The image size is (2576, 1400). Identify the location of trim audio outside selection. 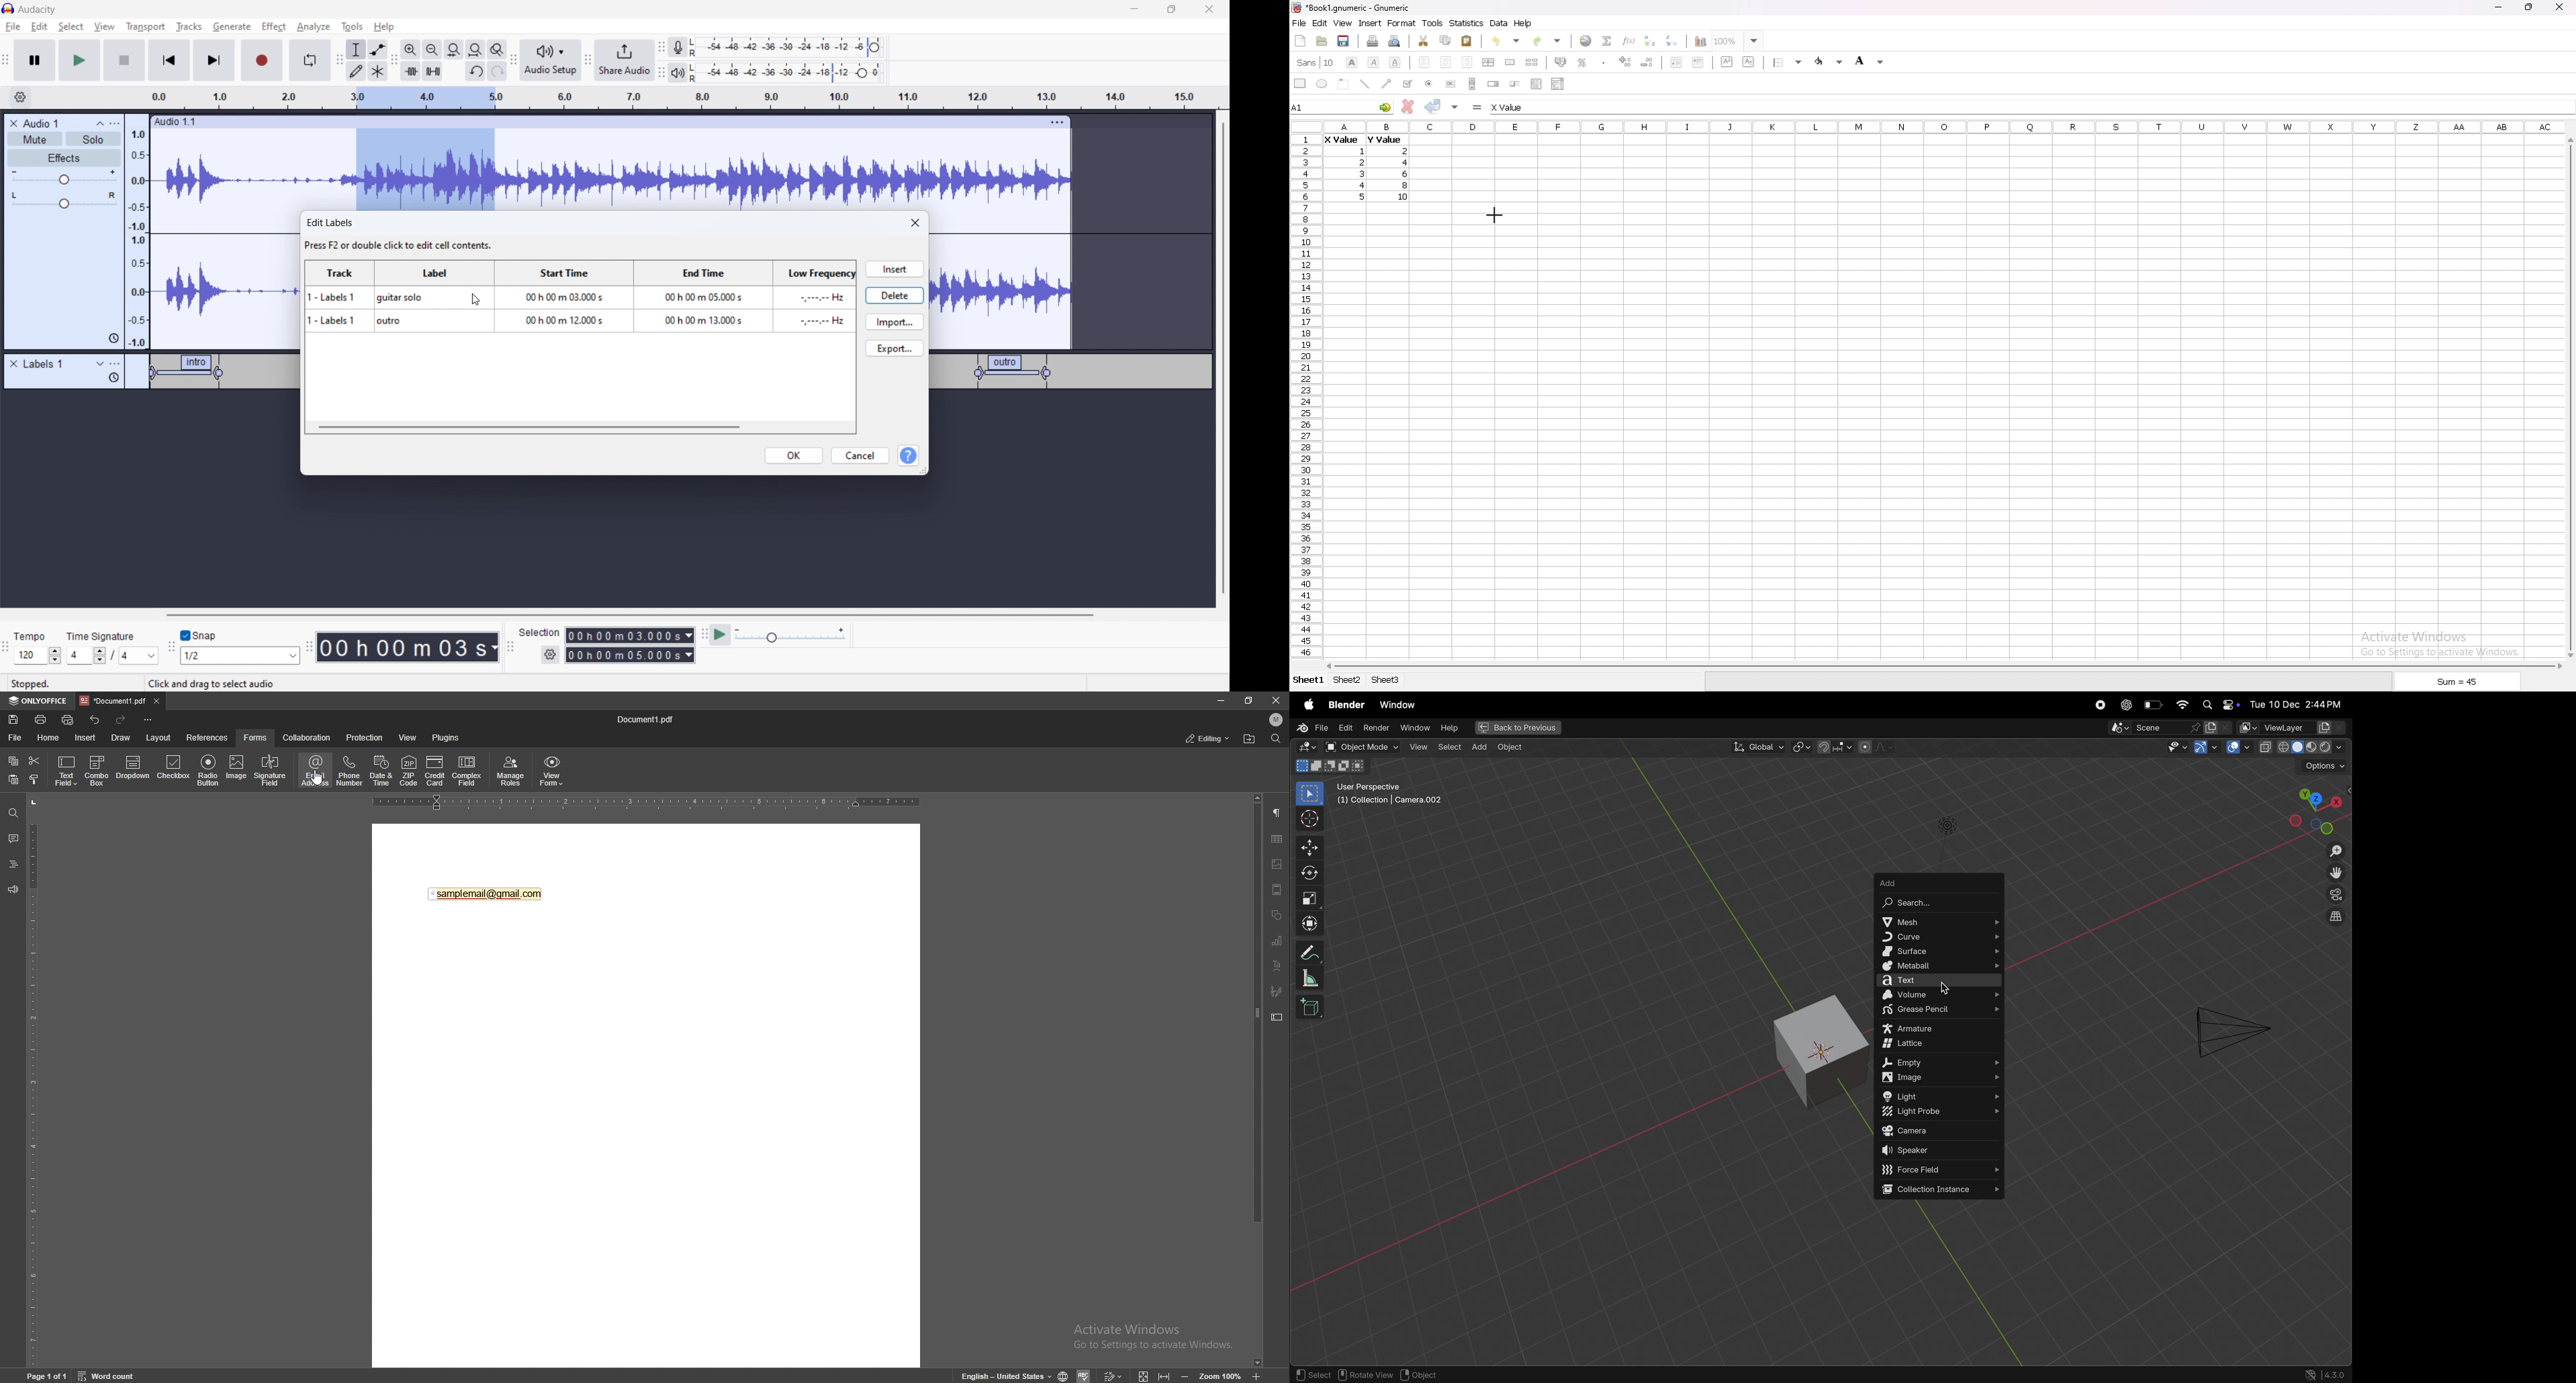
(411, 70).